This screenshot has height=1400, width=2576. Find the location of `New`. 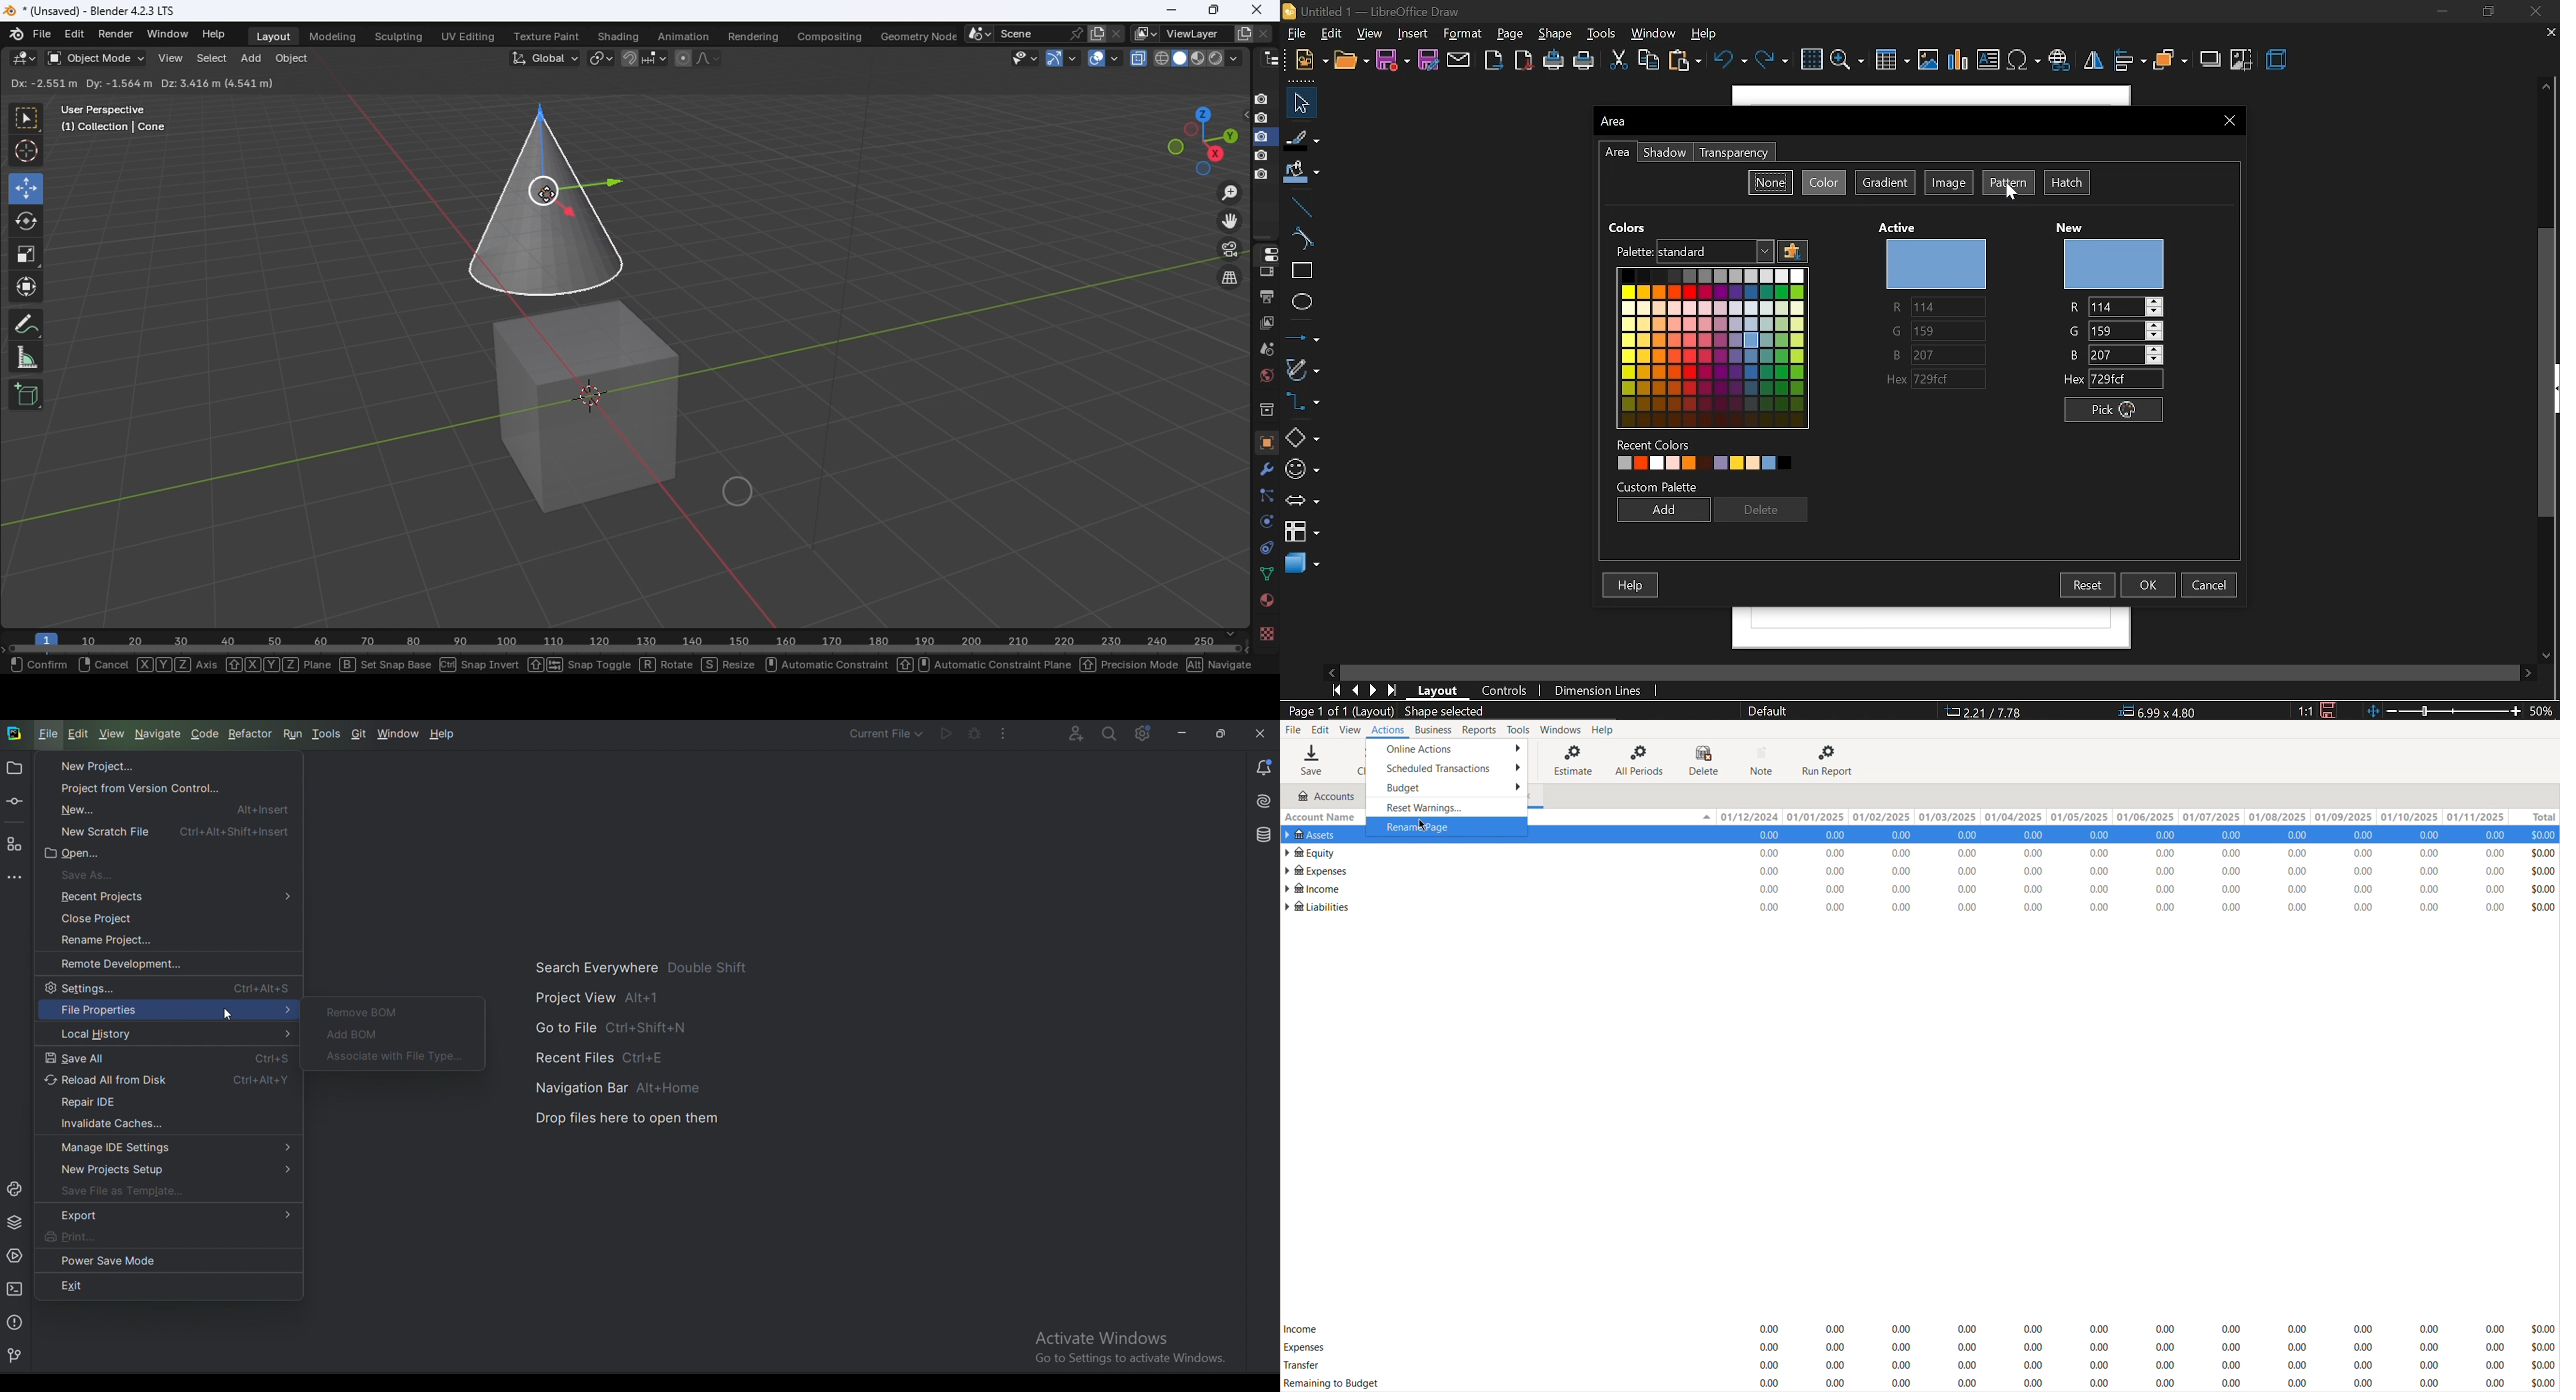

New is located at coordinates (2067, 222).